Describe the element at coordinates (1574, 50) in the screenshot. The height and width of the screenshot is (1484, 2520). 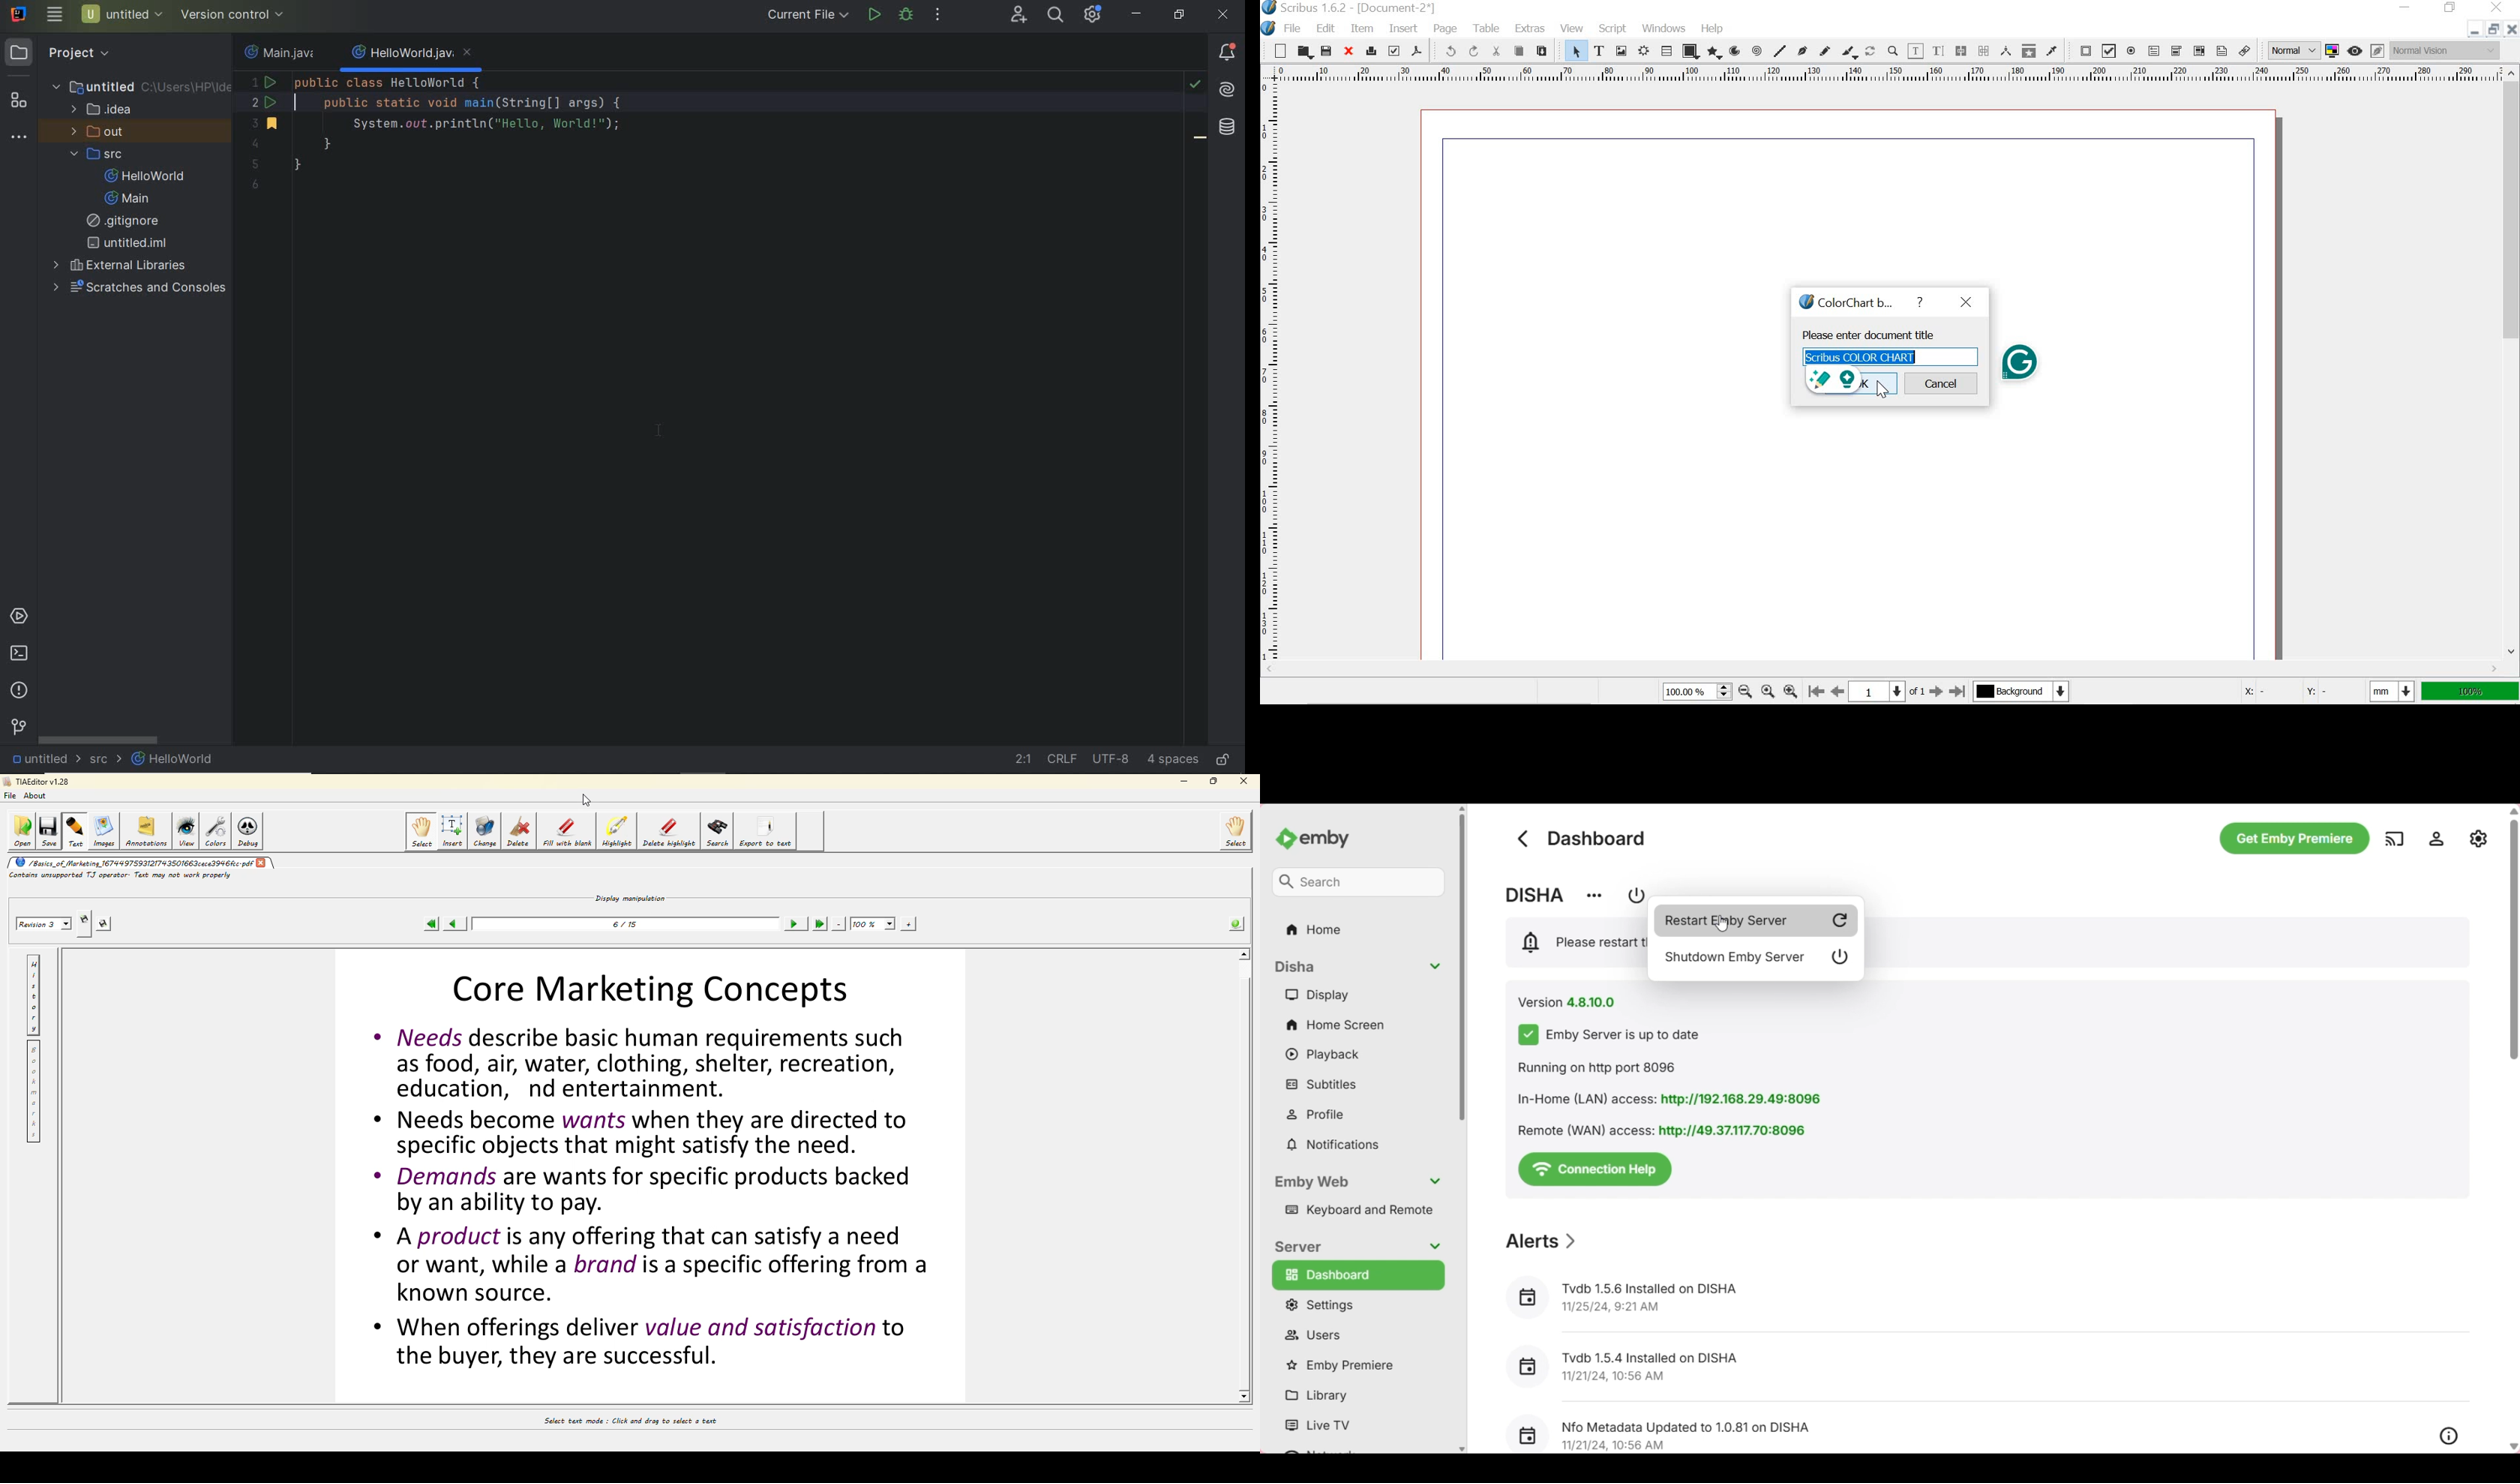
I see `select item` at that location.